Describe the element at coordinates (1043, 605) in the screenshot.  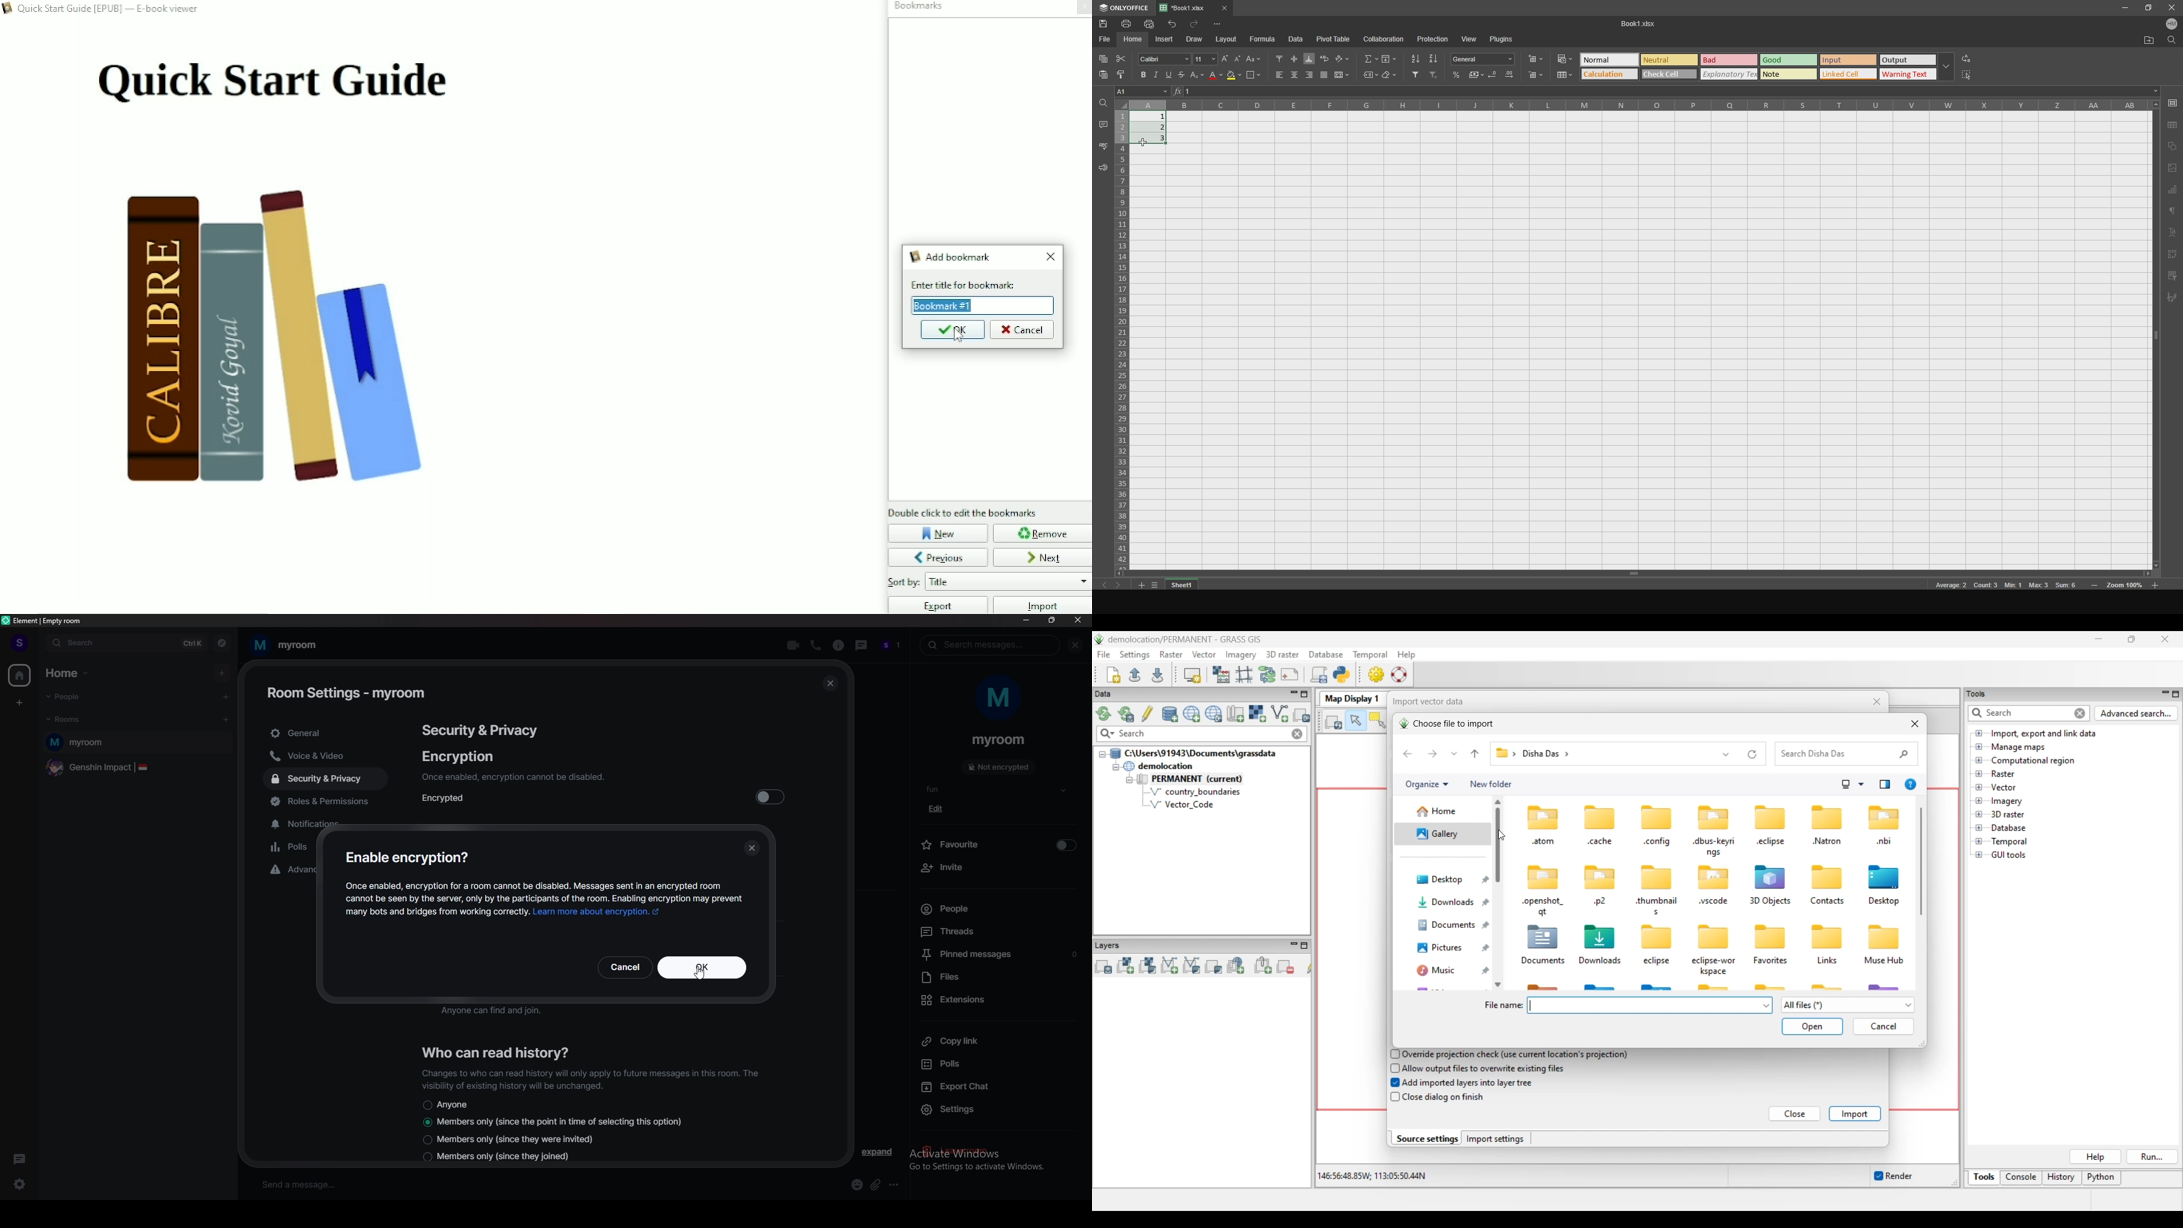
I see `Import` at that location.